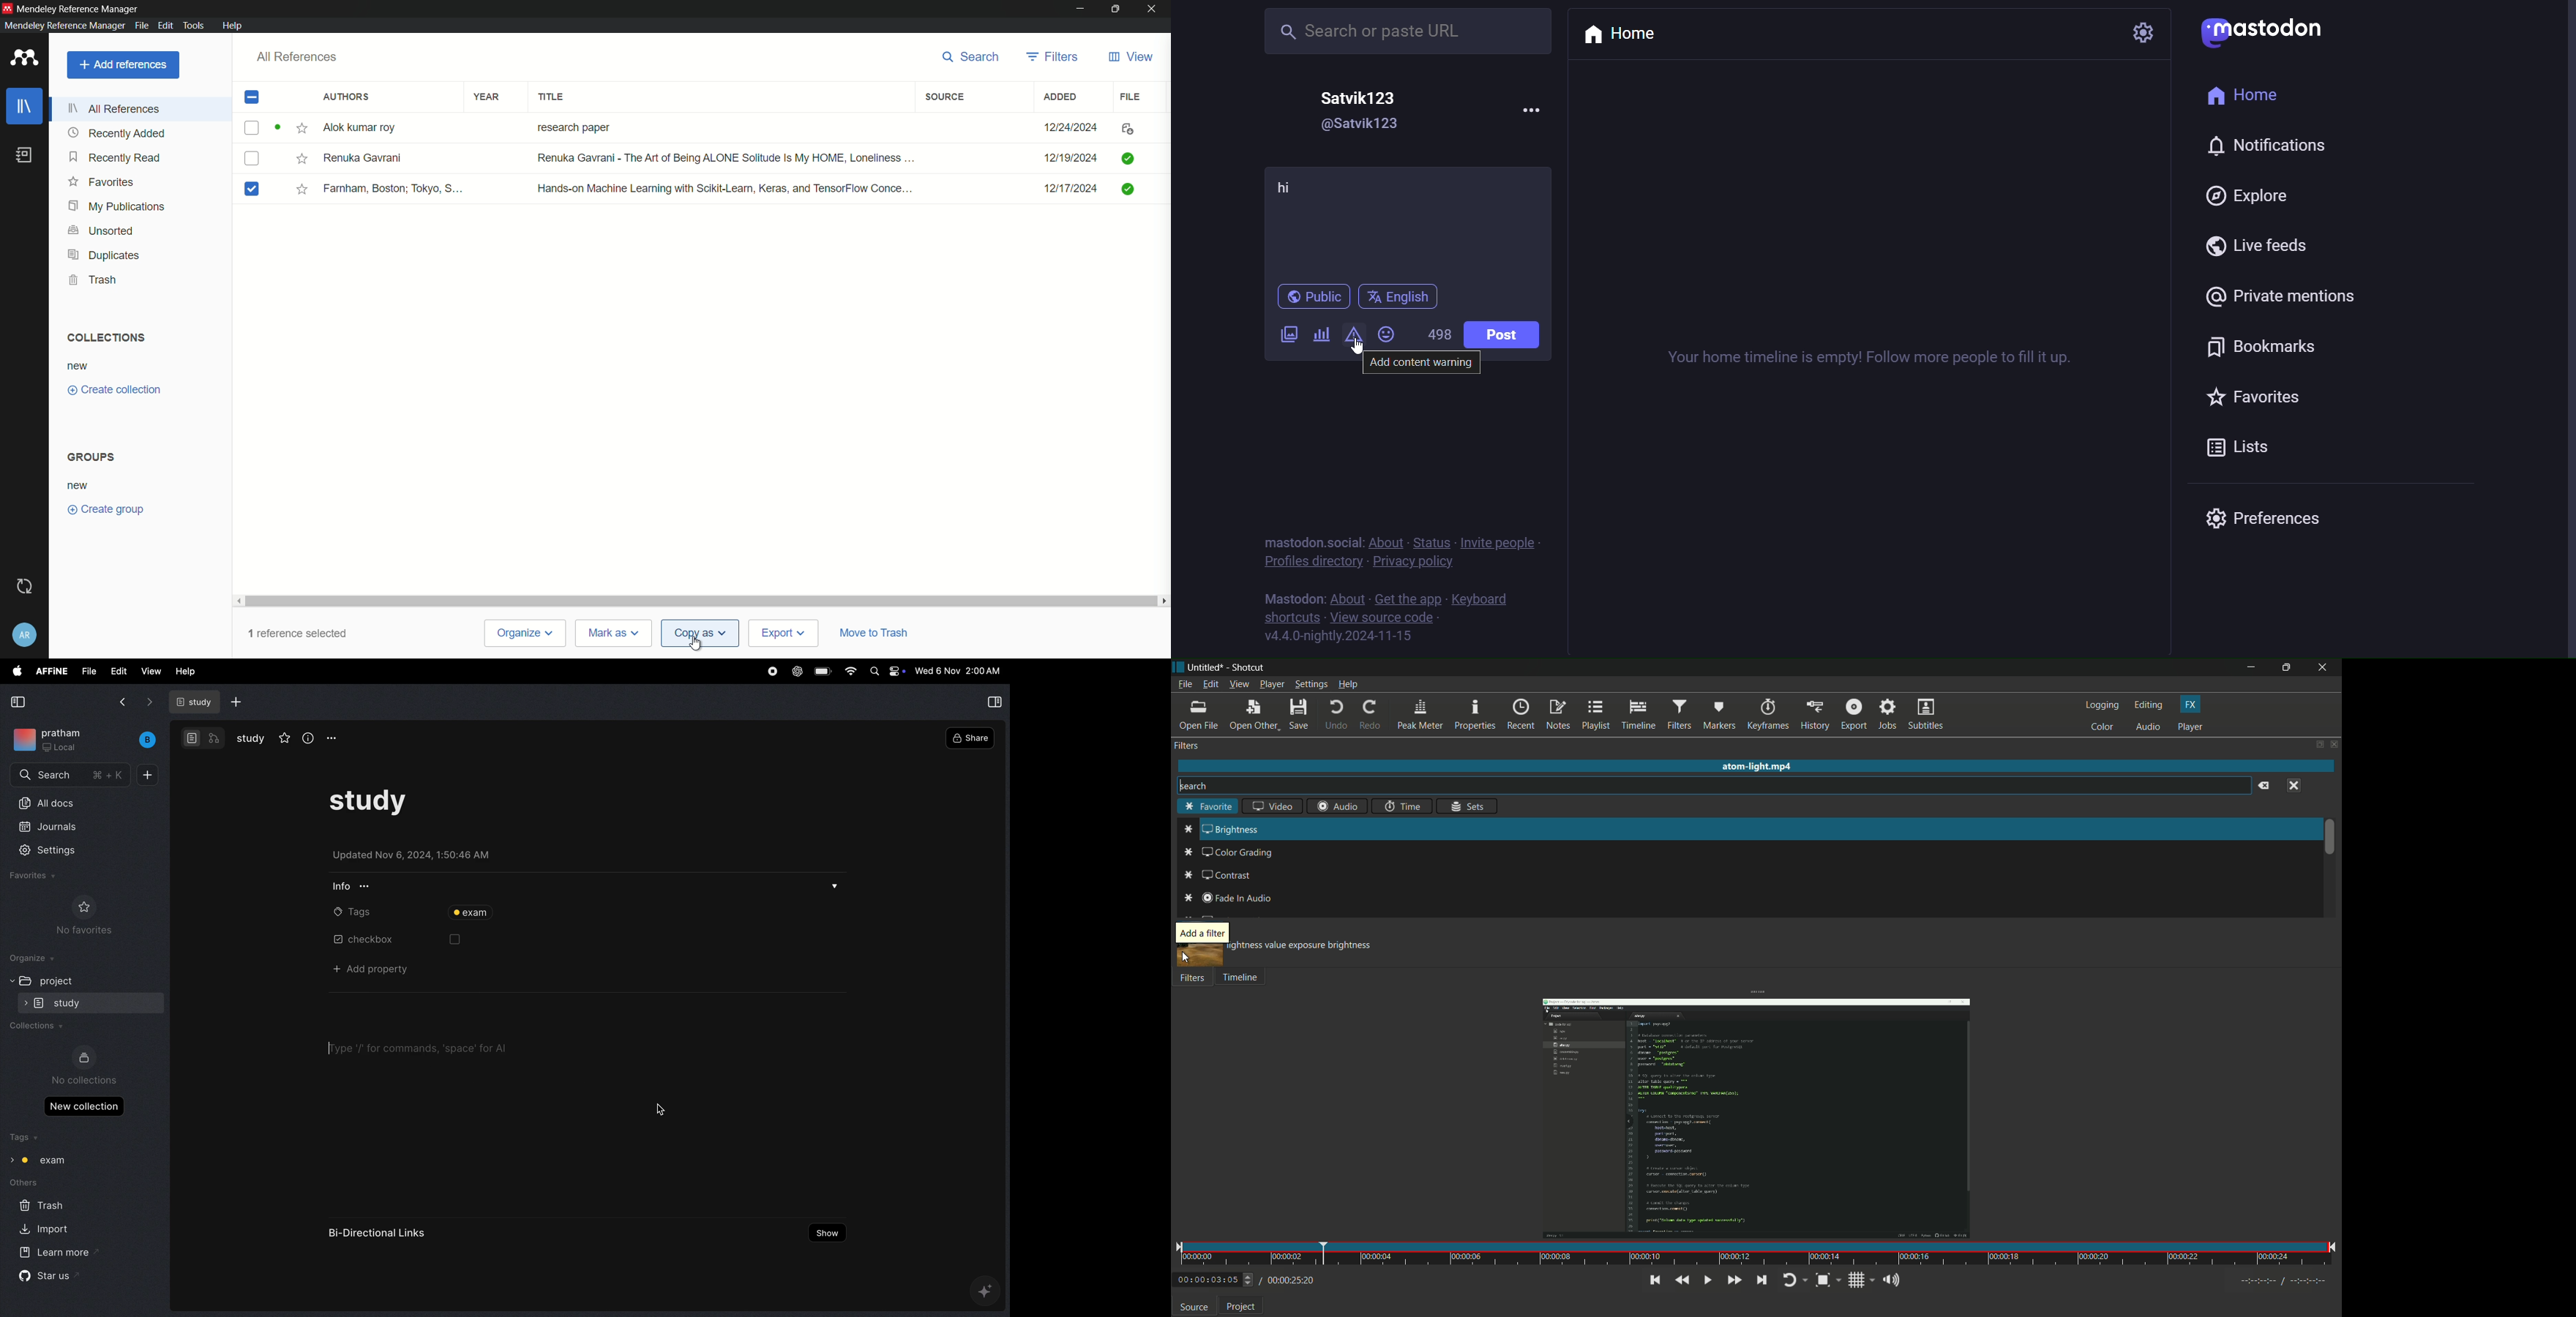 The image size is (2576, 1344). I want to click on Checkbox, so click(256, 160).